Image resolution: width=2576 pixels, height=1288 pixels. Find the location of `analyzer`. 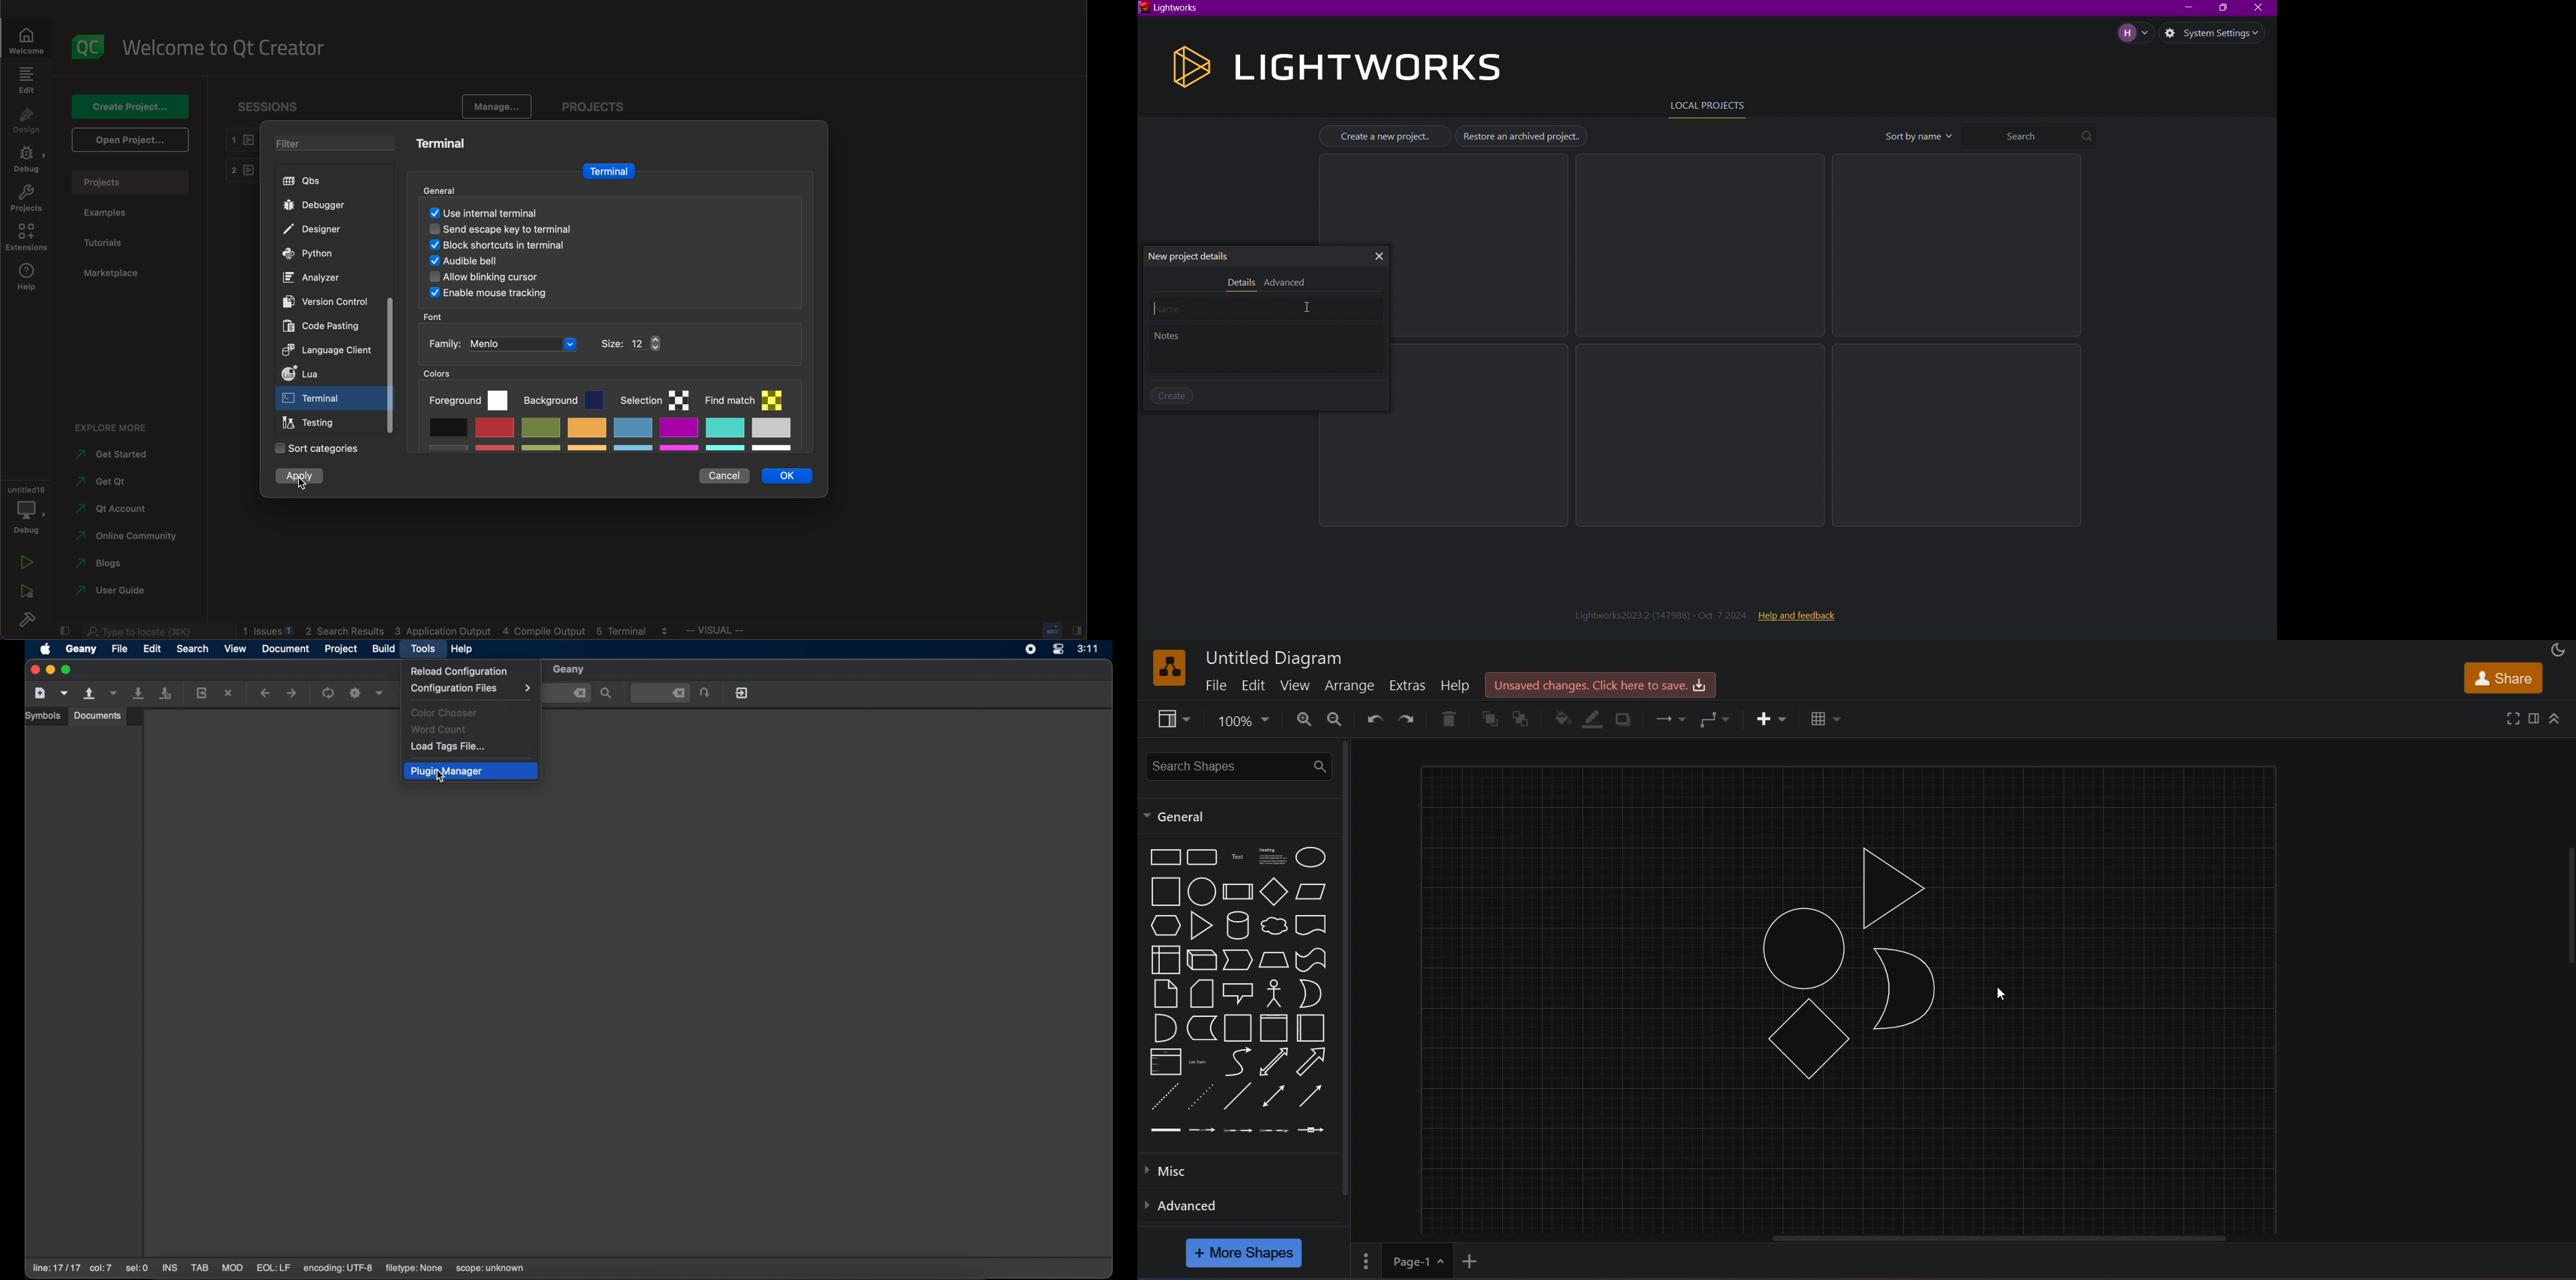

analyzer is located at coordinates (314, 279).